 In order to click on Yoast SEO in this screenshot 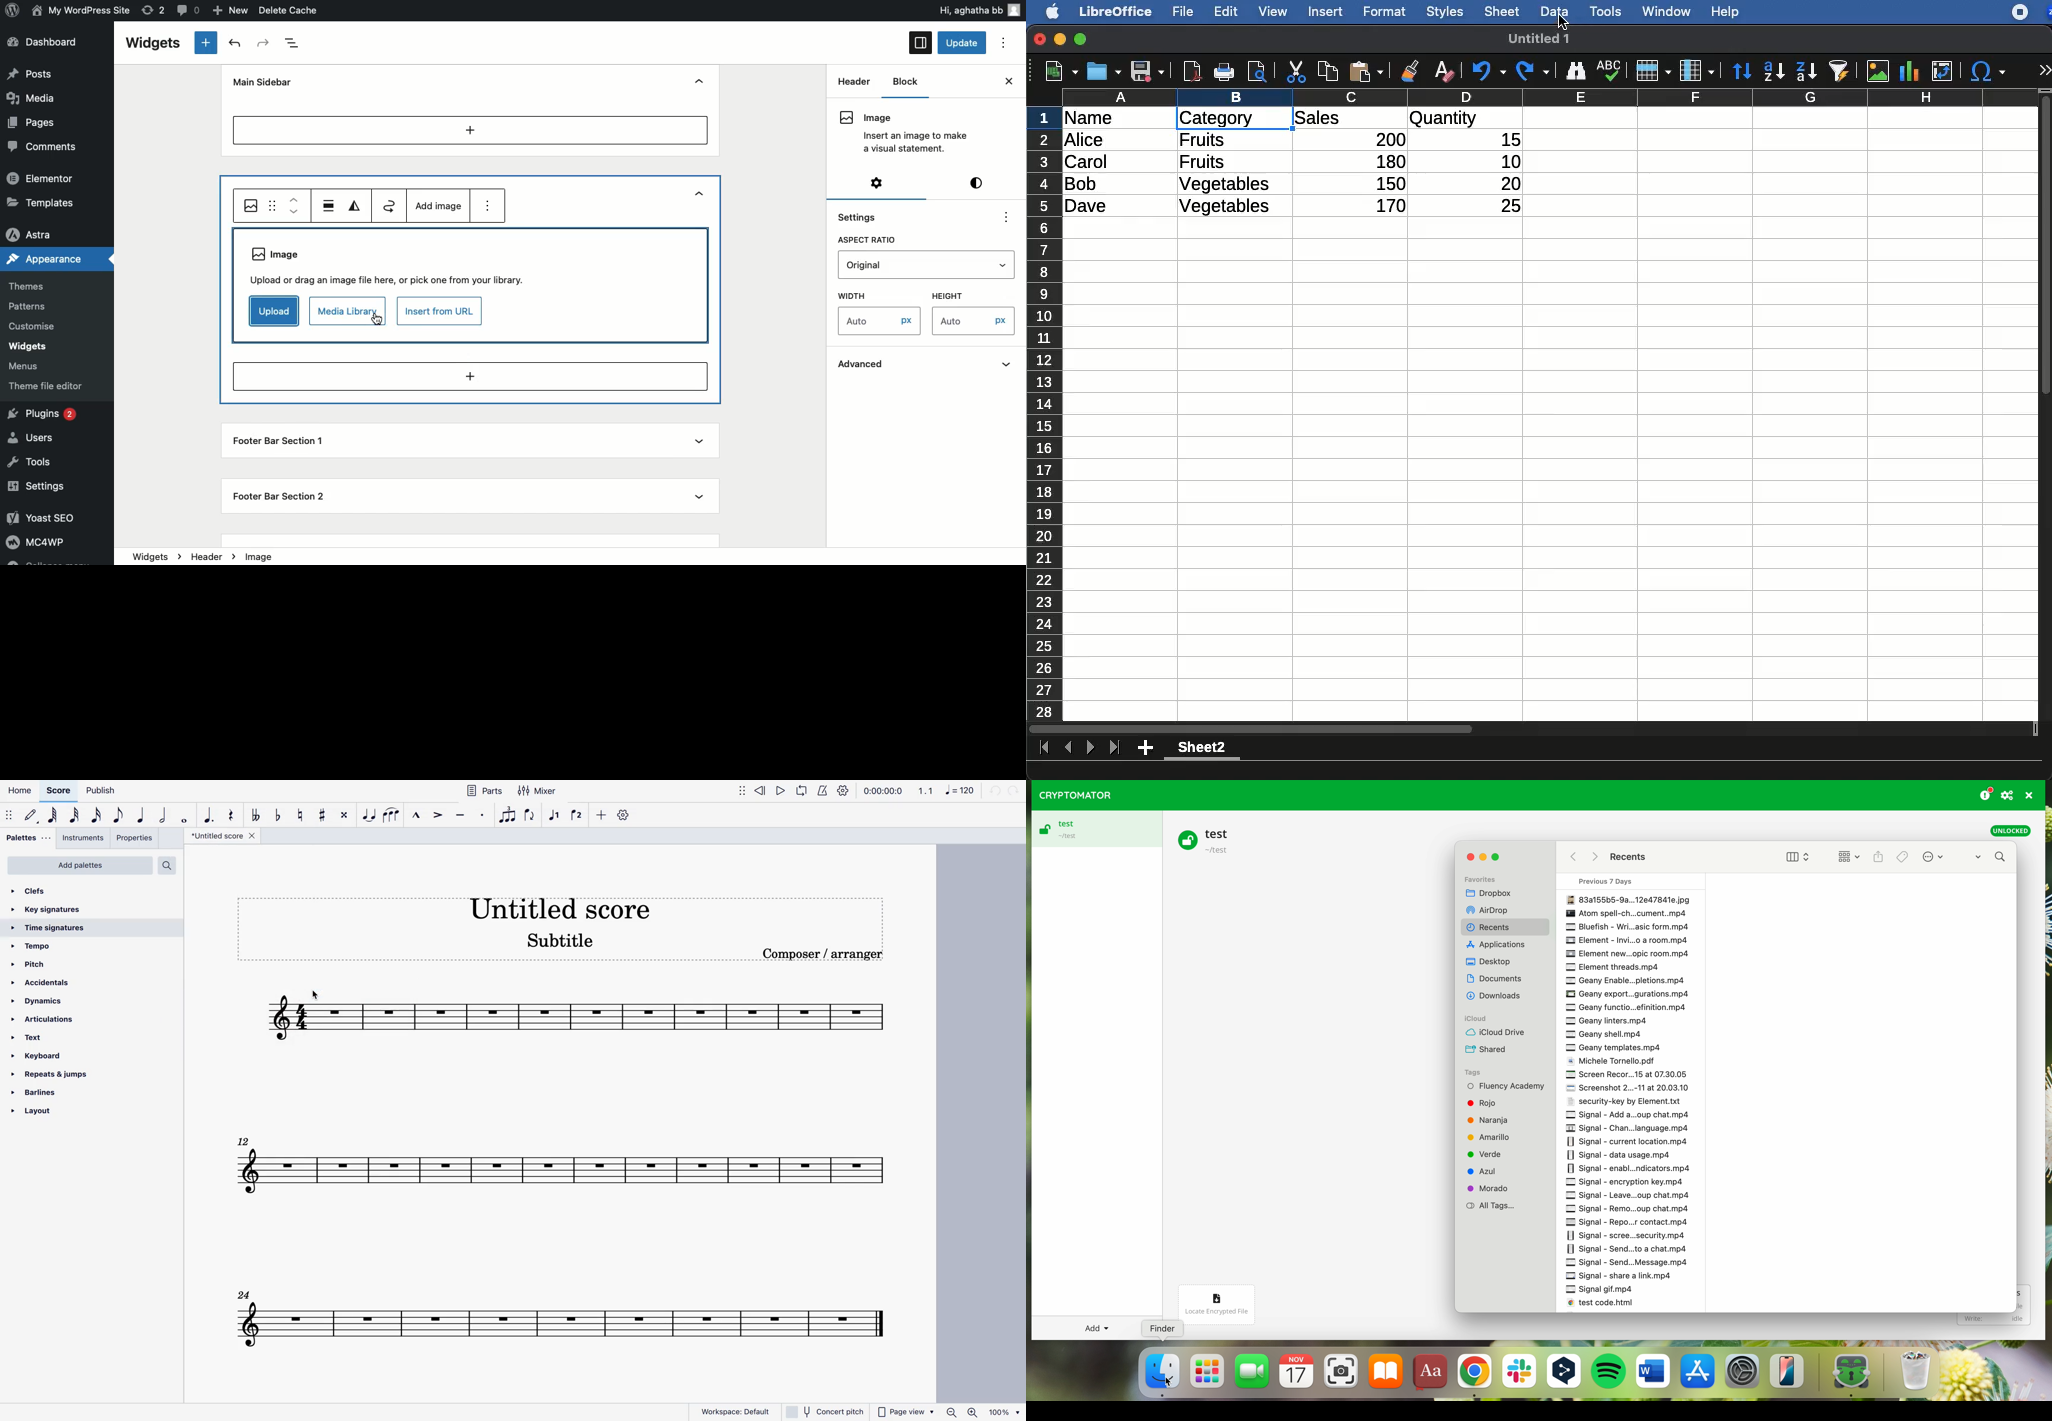, I will do `click(48, 518)`.